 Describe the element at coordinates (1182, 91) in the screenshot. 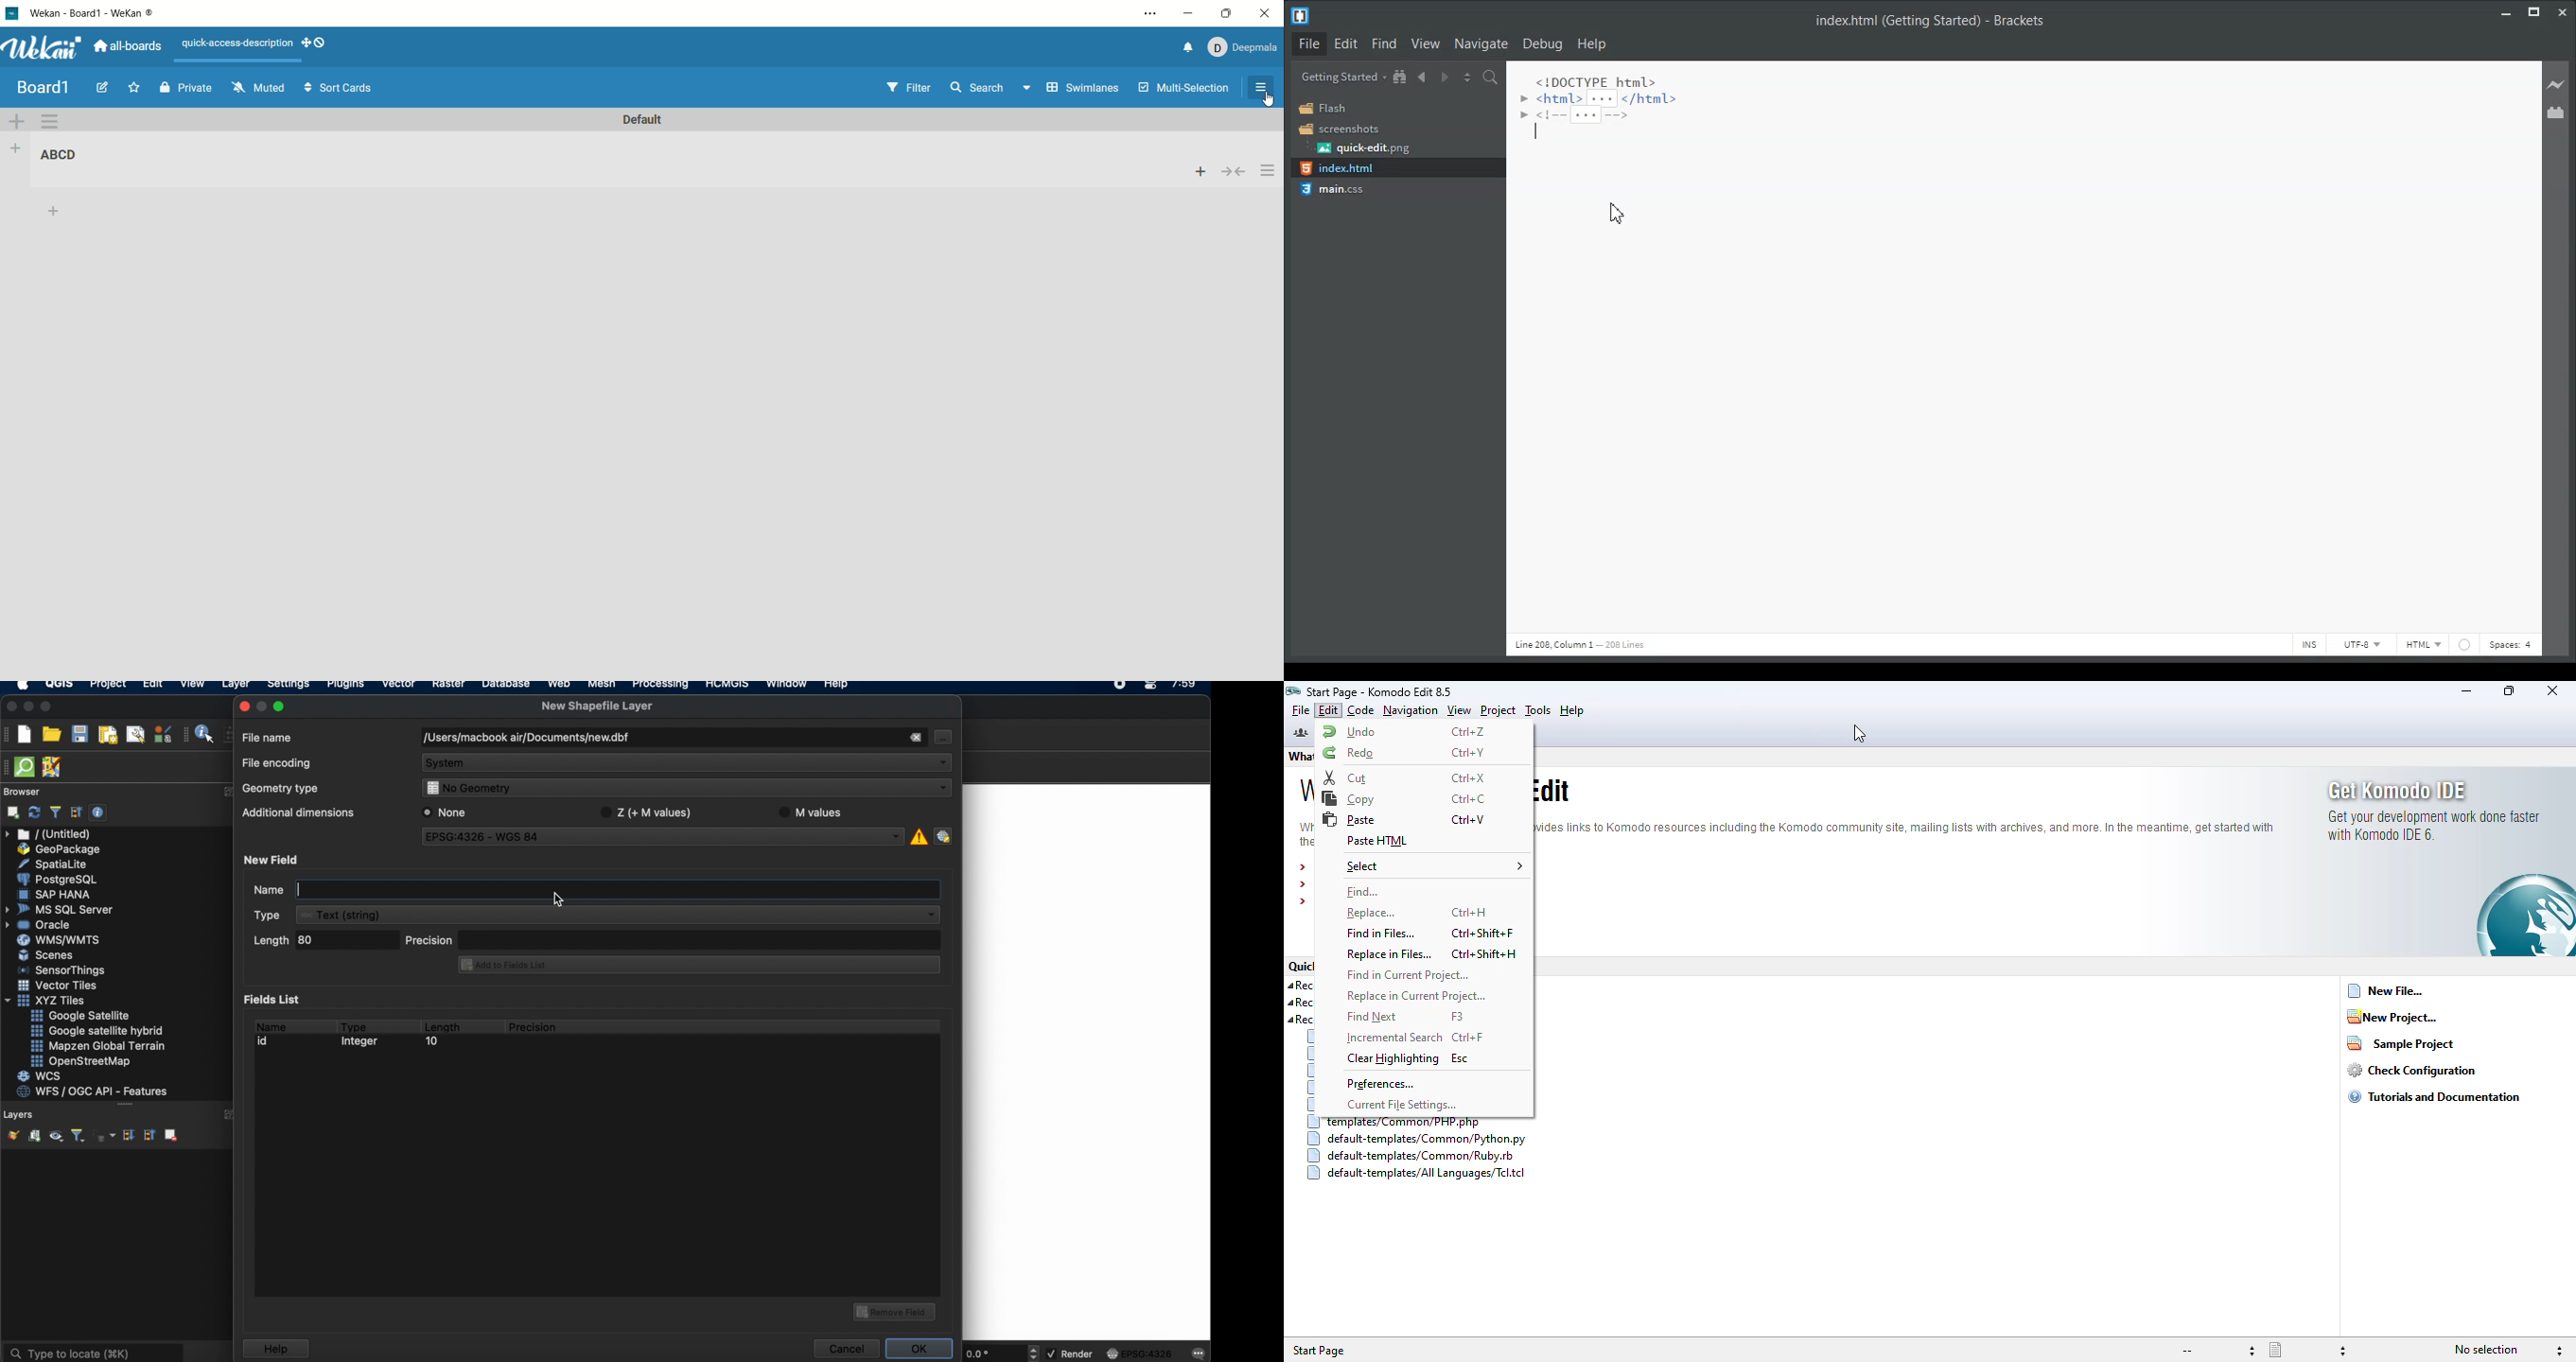

I see `multi-function` at that location.